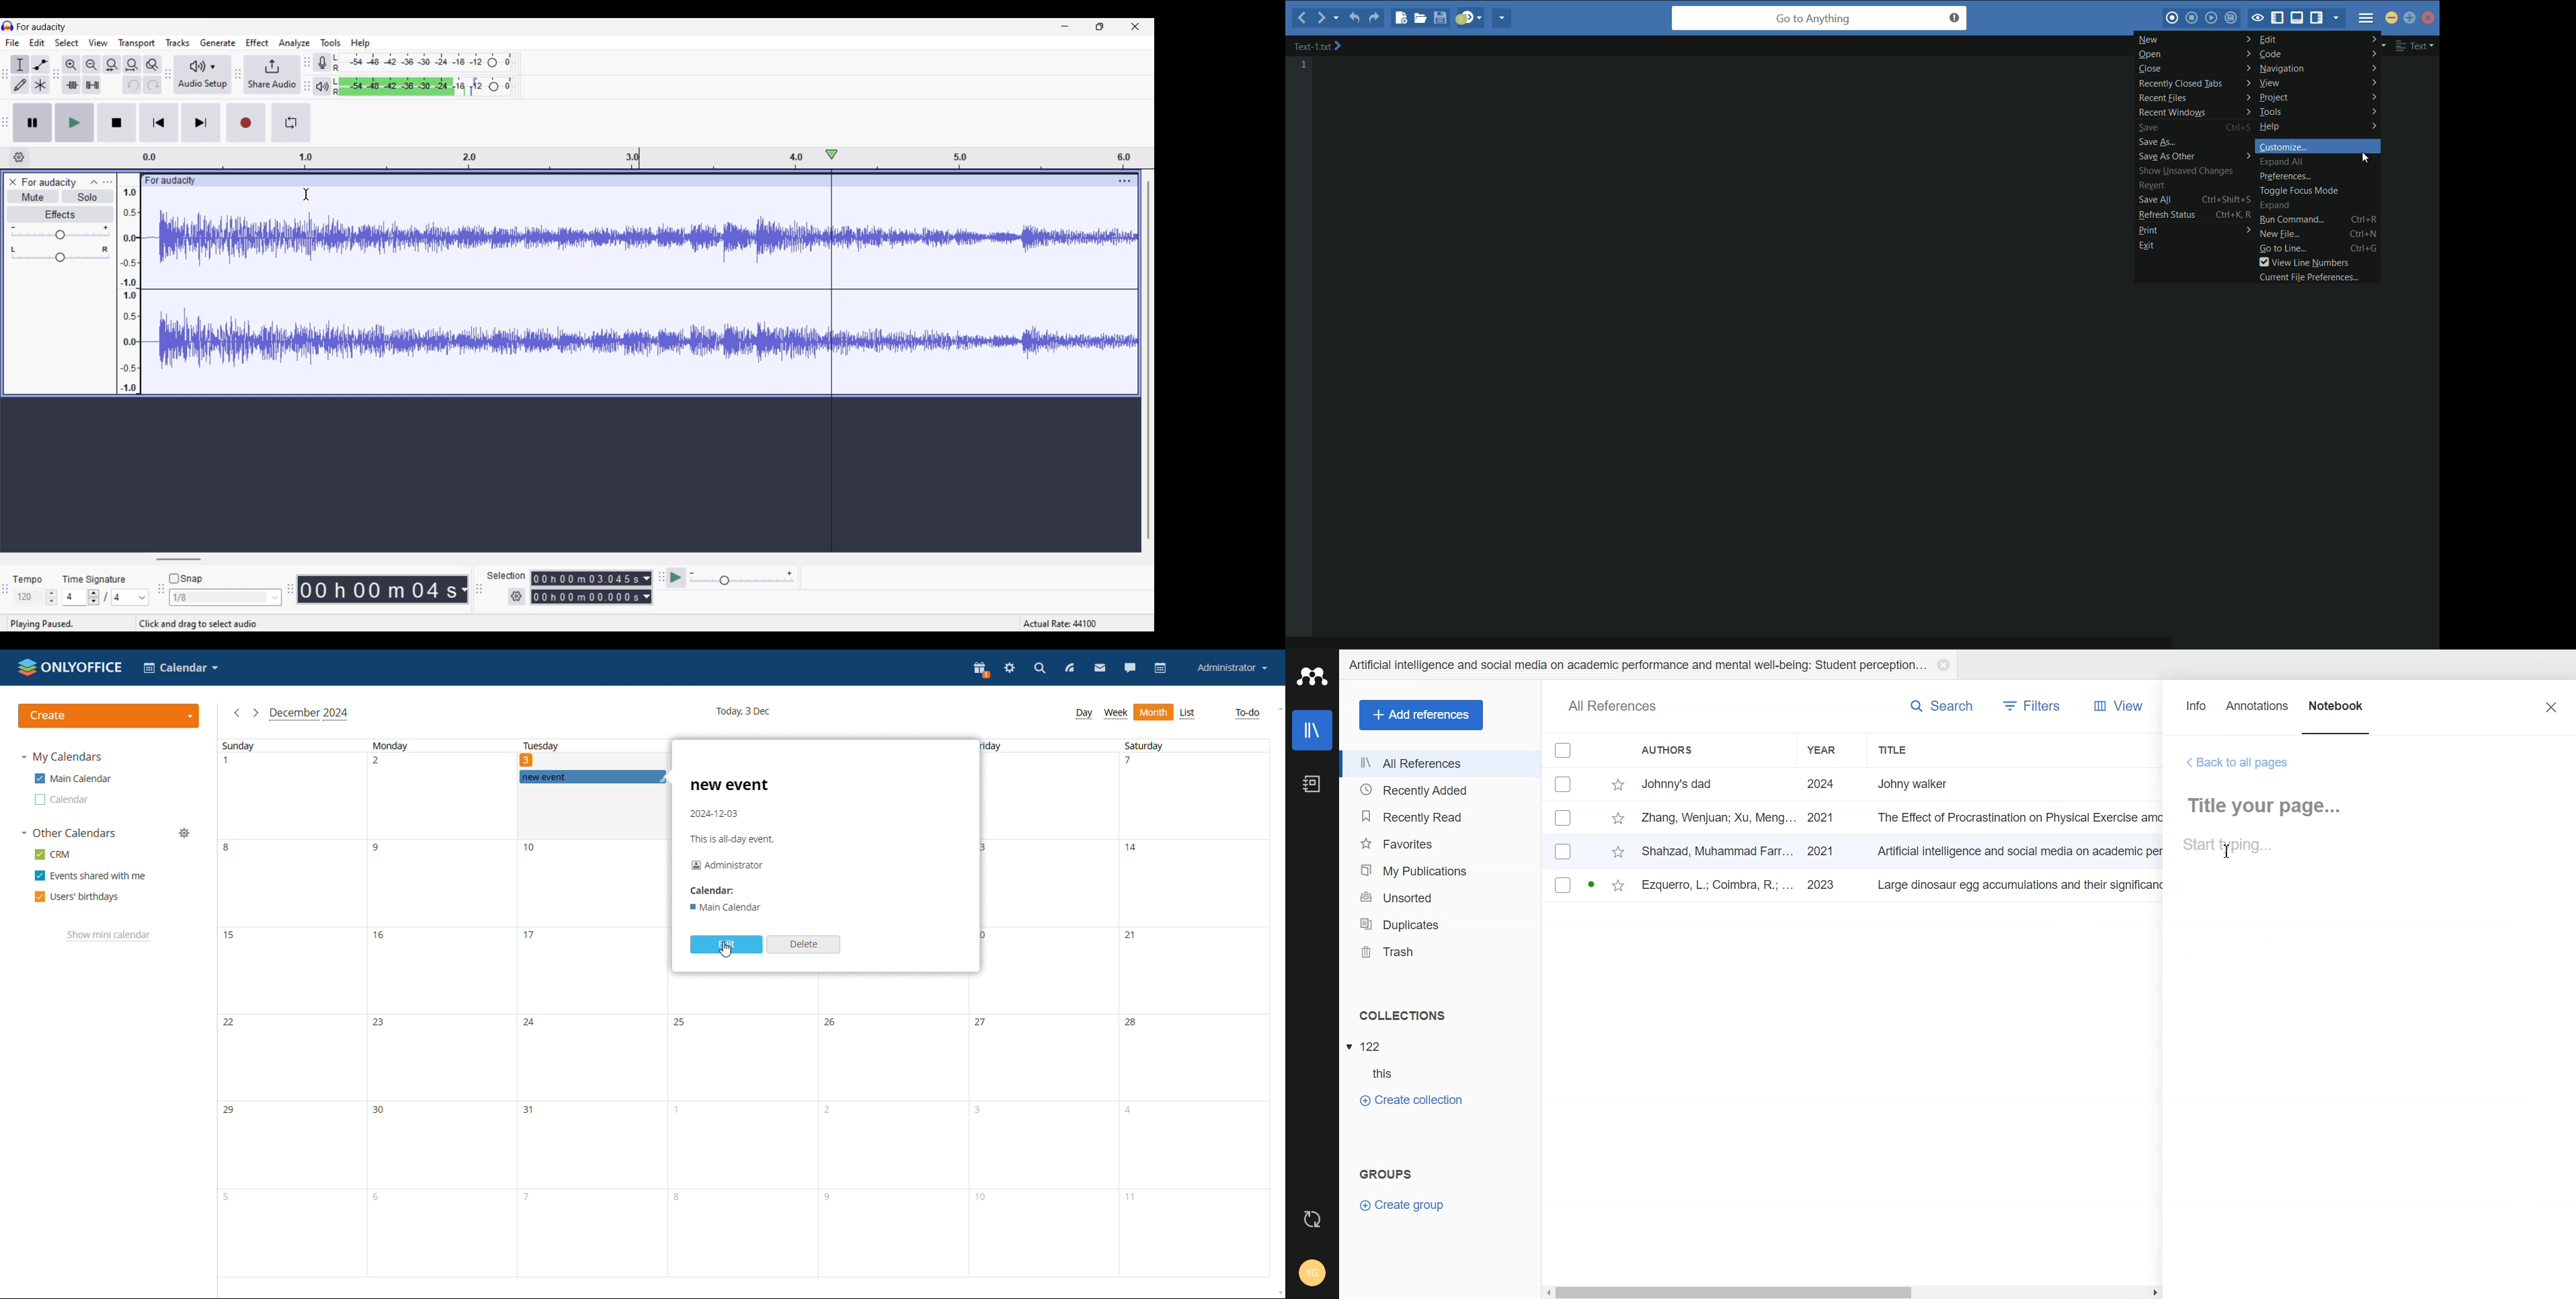 The height and width of the screenshot is (1316, 2576). What do you see at coordinates (2366, 249) in the screenshot?
I see `Ctrl+G` at bounding box center [2366, 249].